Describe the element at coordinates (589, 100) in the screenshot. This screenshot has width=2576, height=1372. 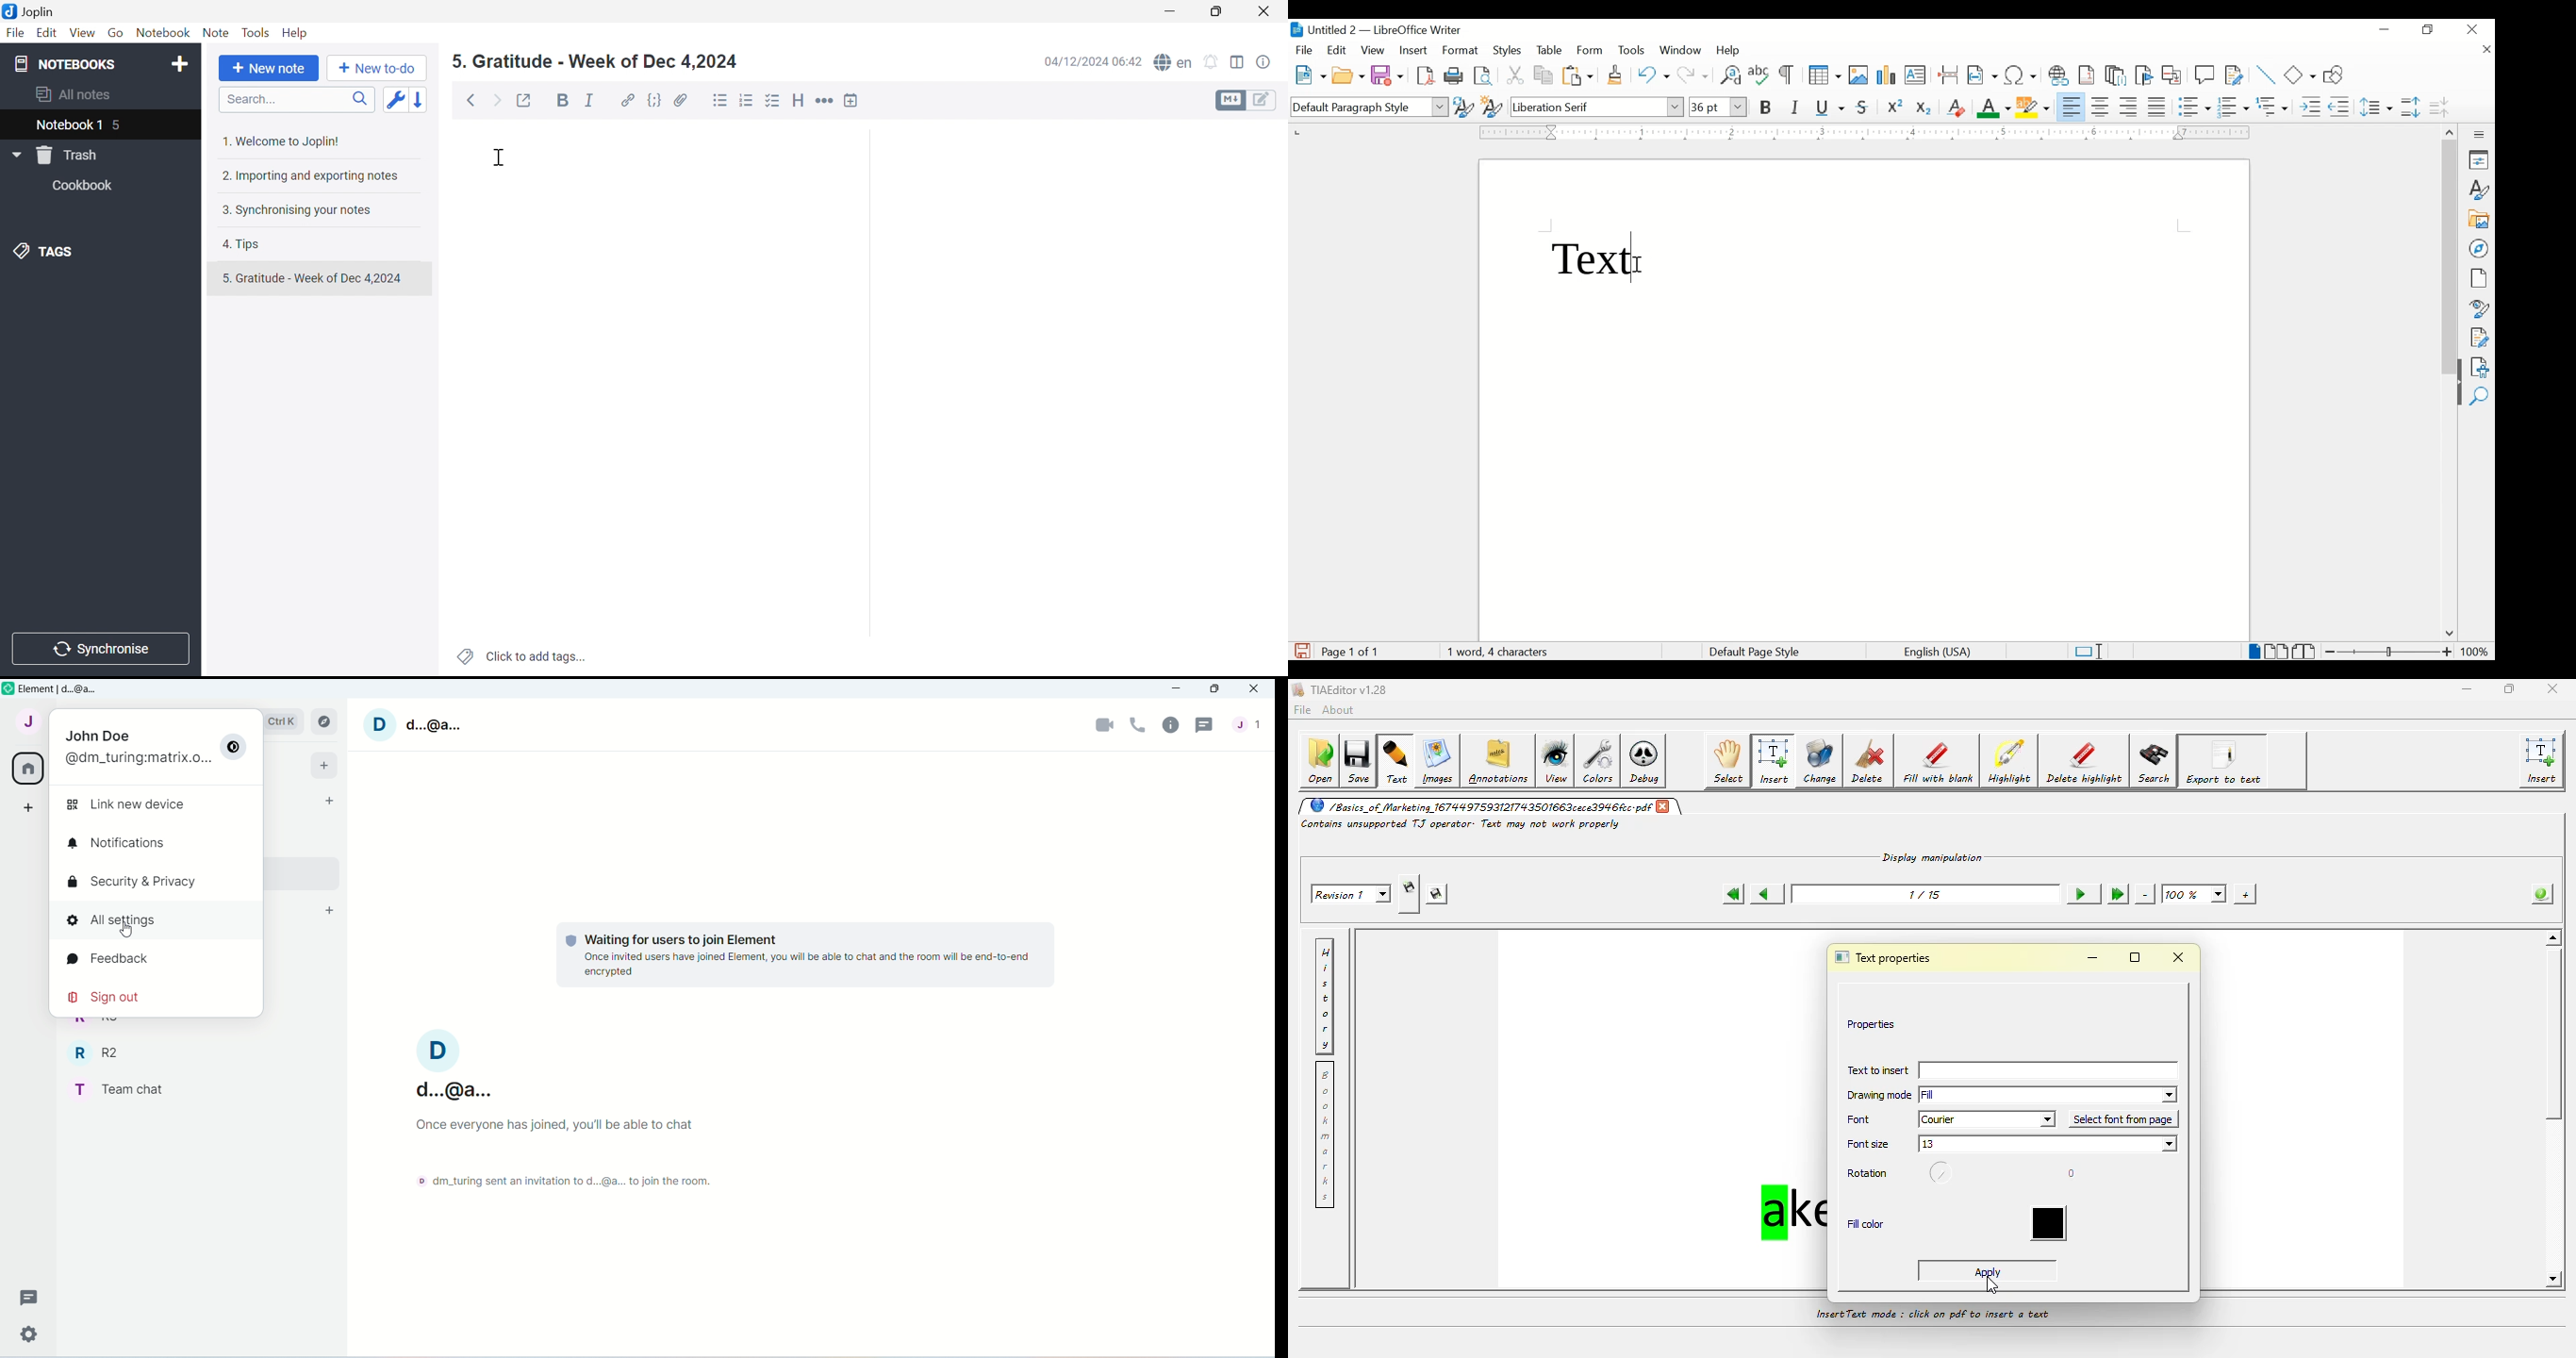
I see `Italic` at that location.